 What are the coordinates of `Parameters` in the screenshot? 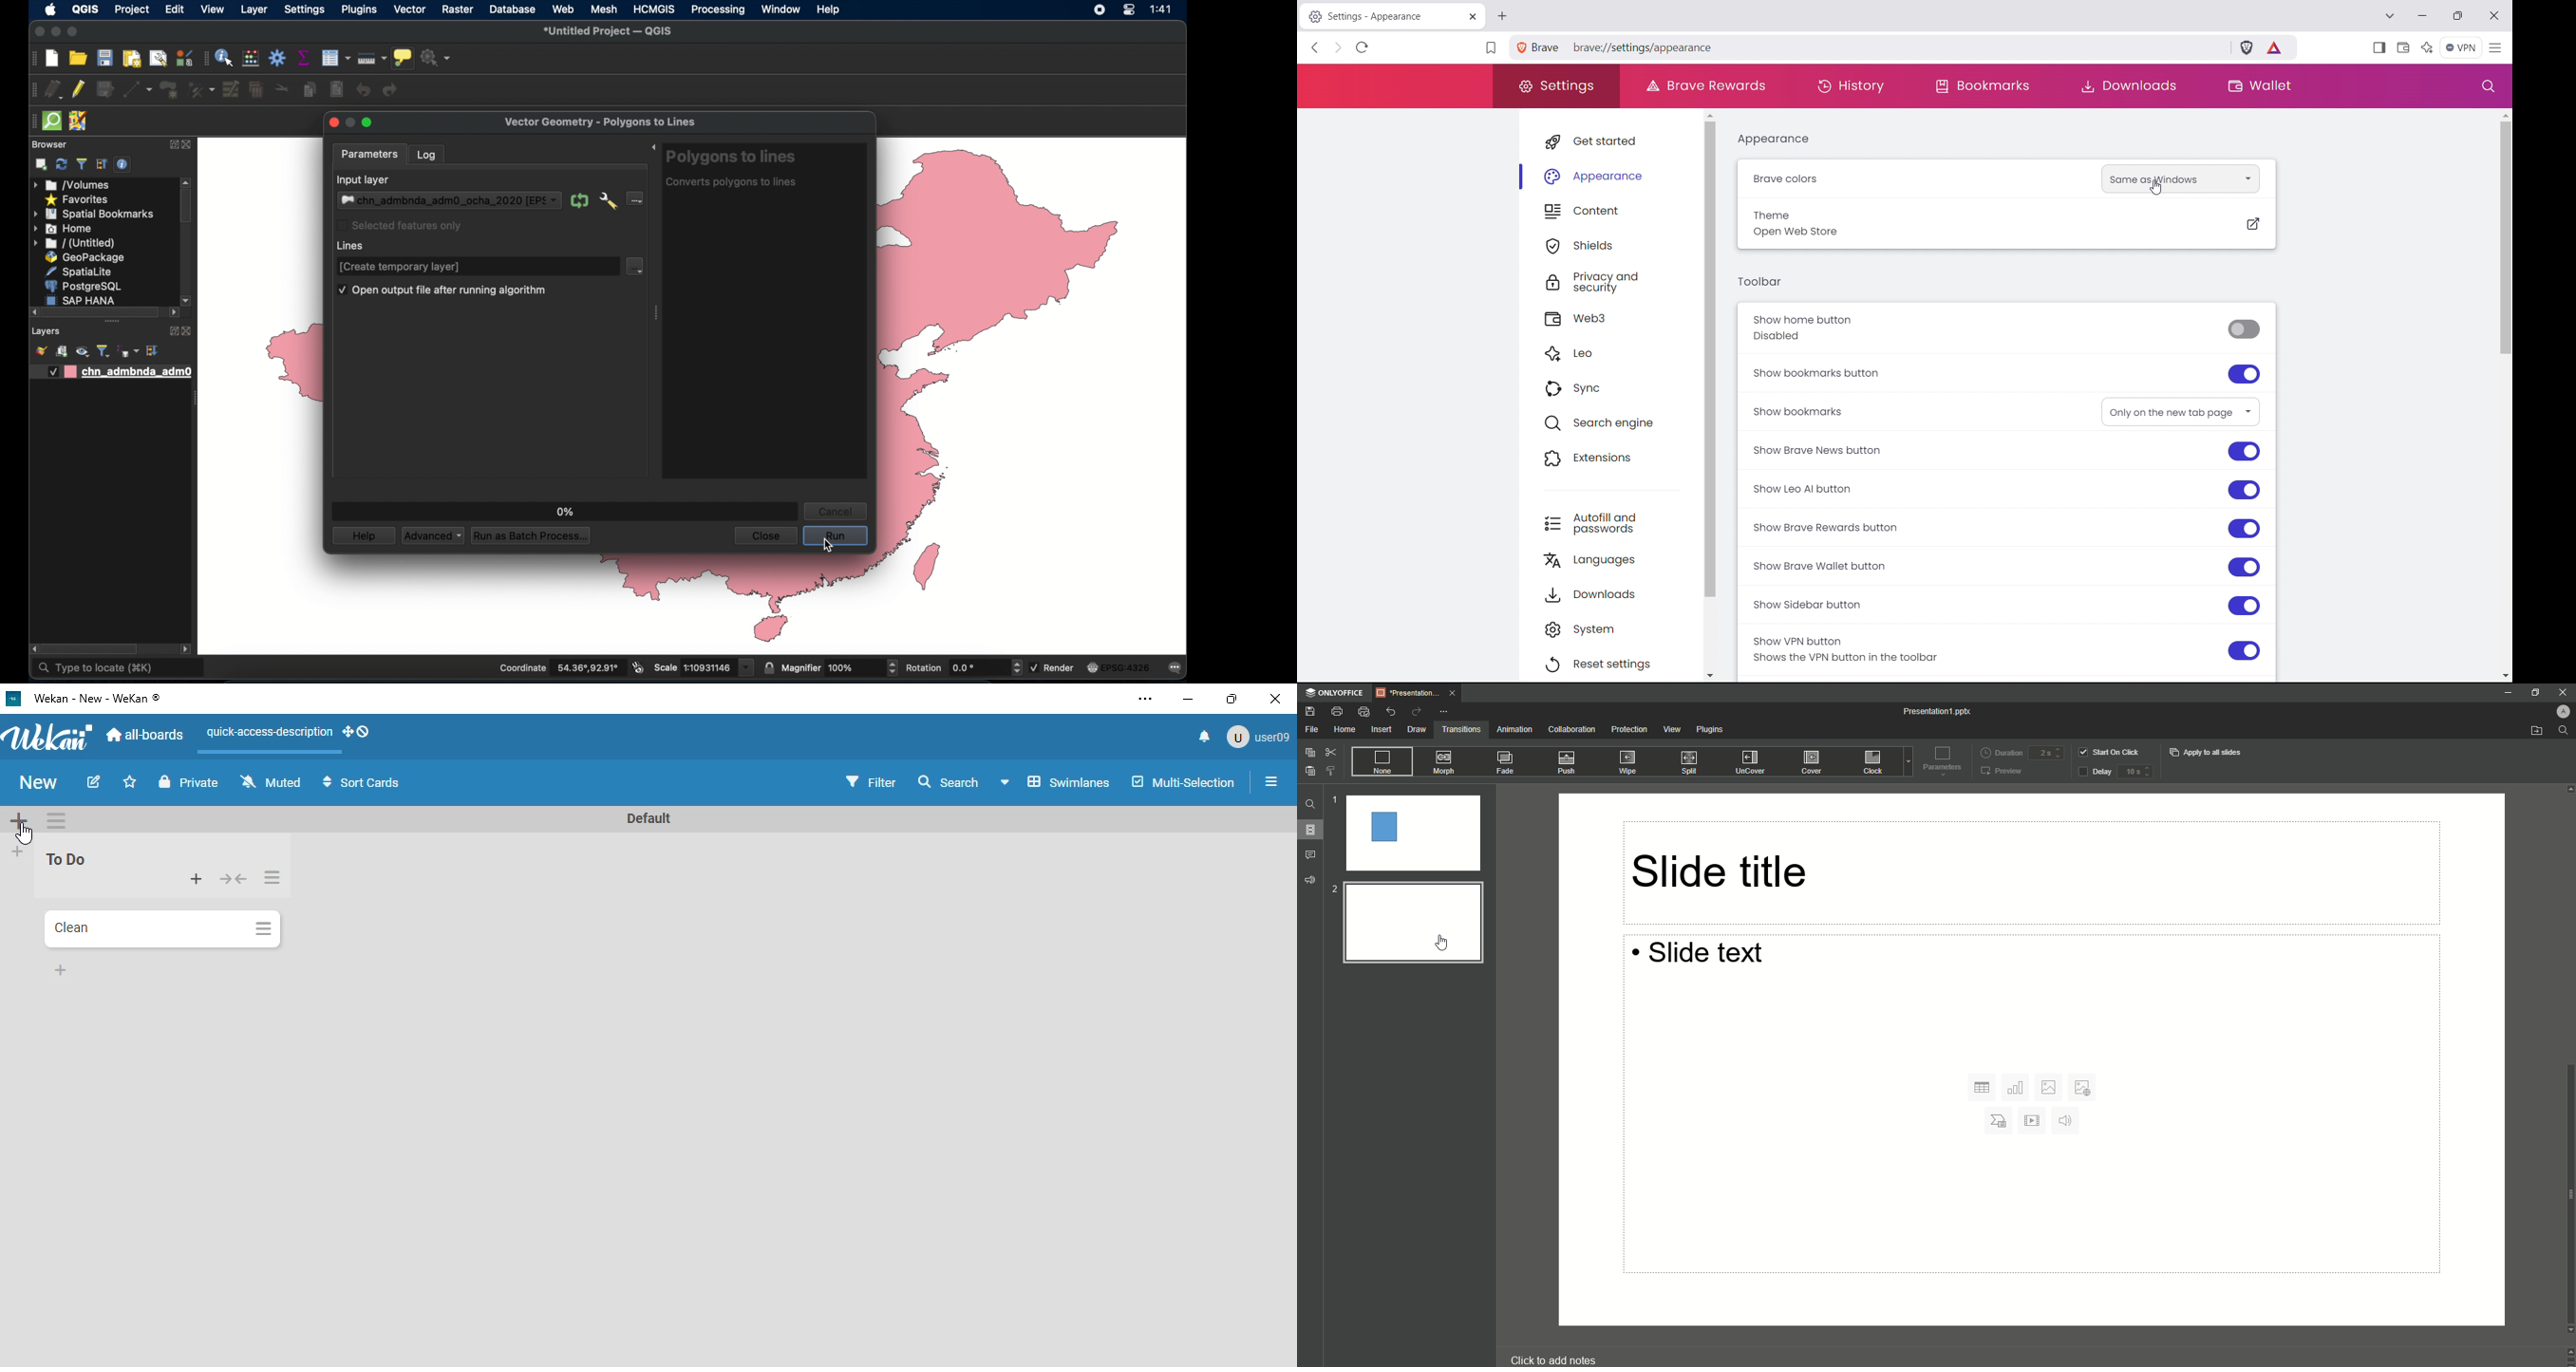 It's located at (1941, 763).